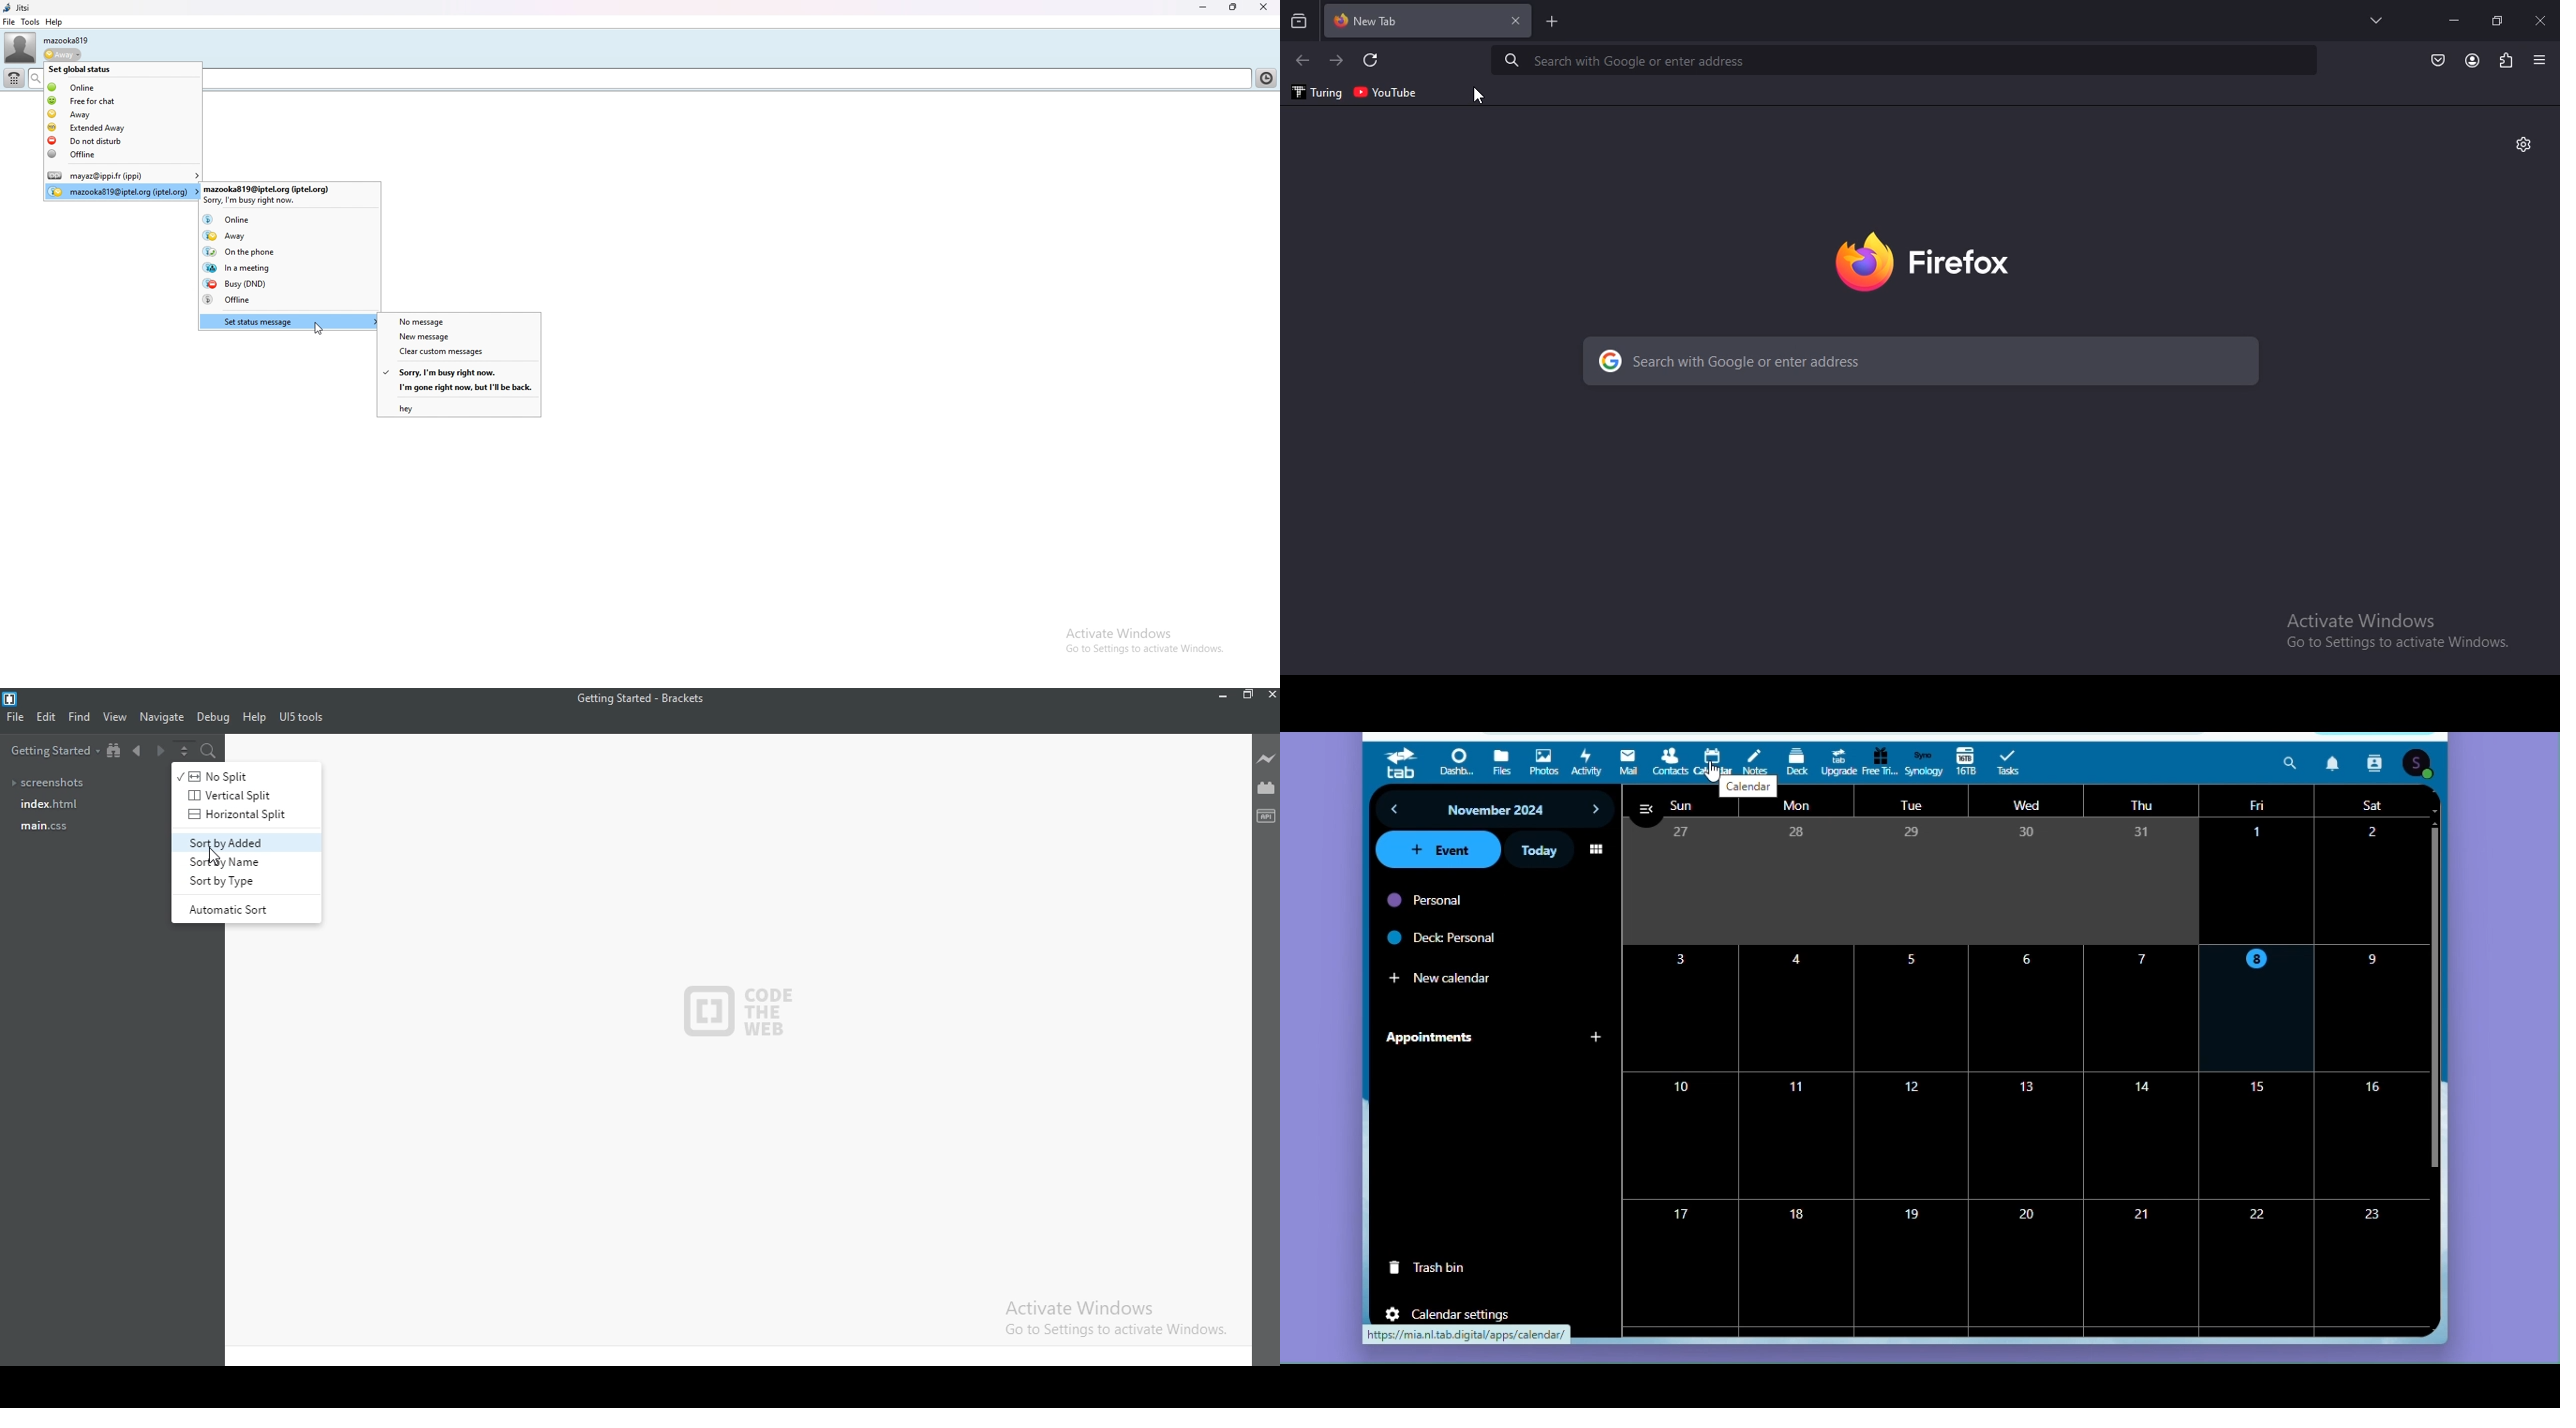  What do you see at coordinates (1630, 763) in the screenshot?
I see `Mail` at bounding box center [1630, 763].